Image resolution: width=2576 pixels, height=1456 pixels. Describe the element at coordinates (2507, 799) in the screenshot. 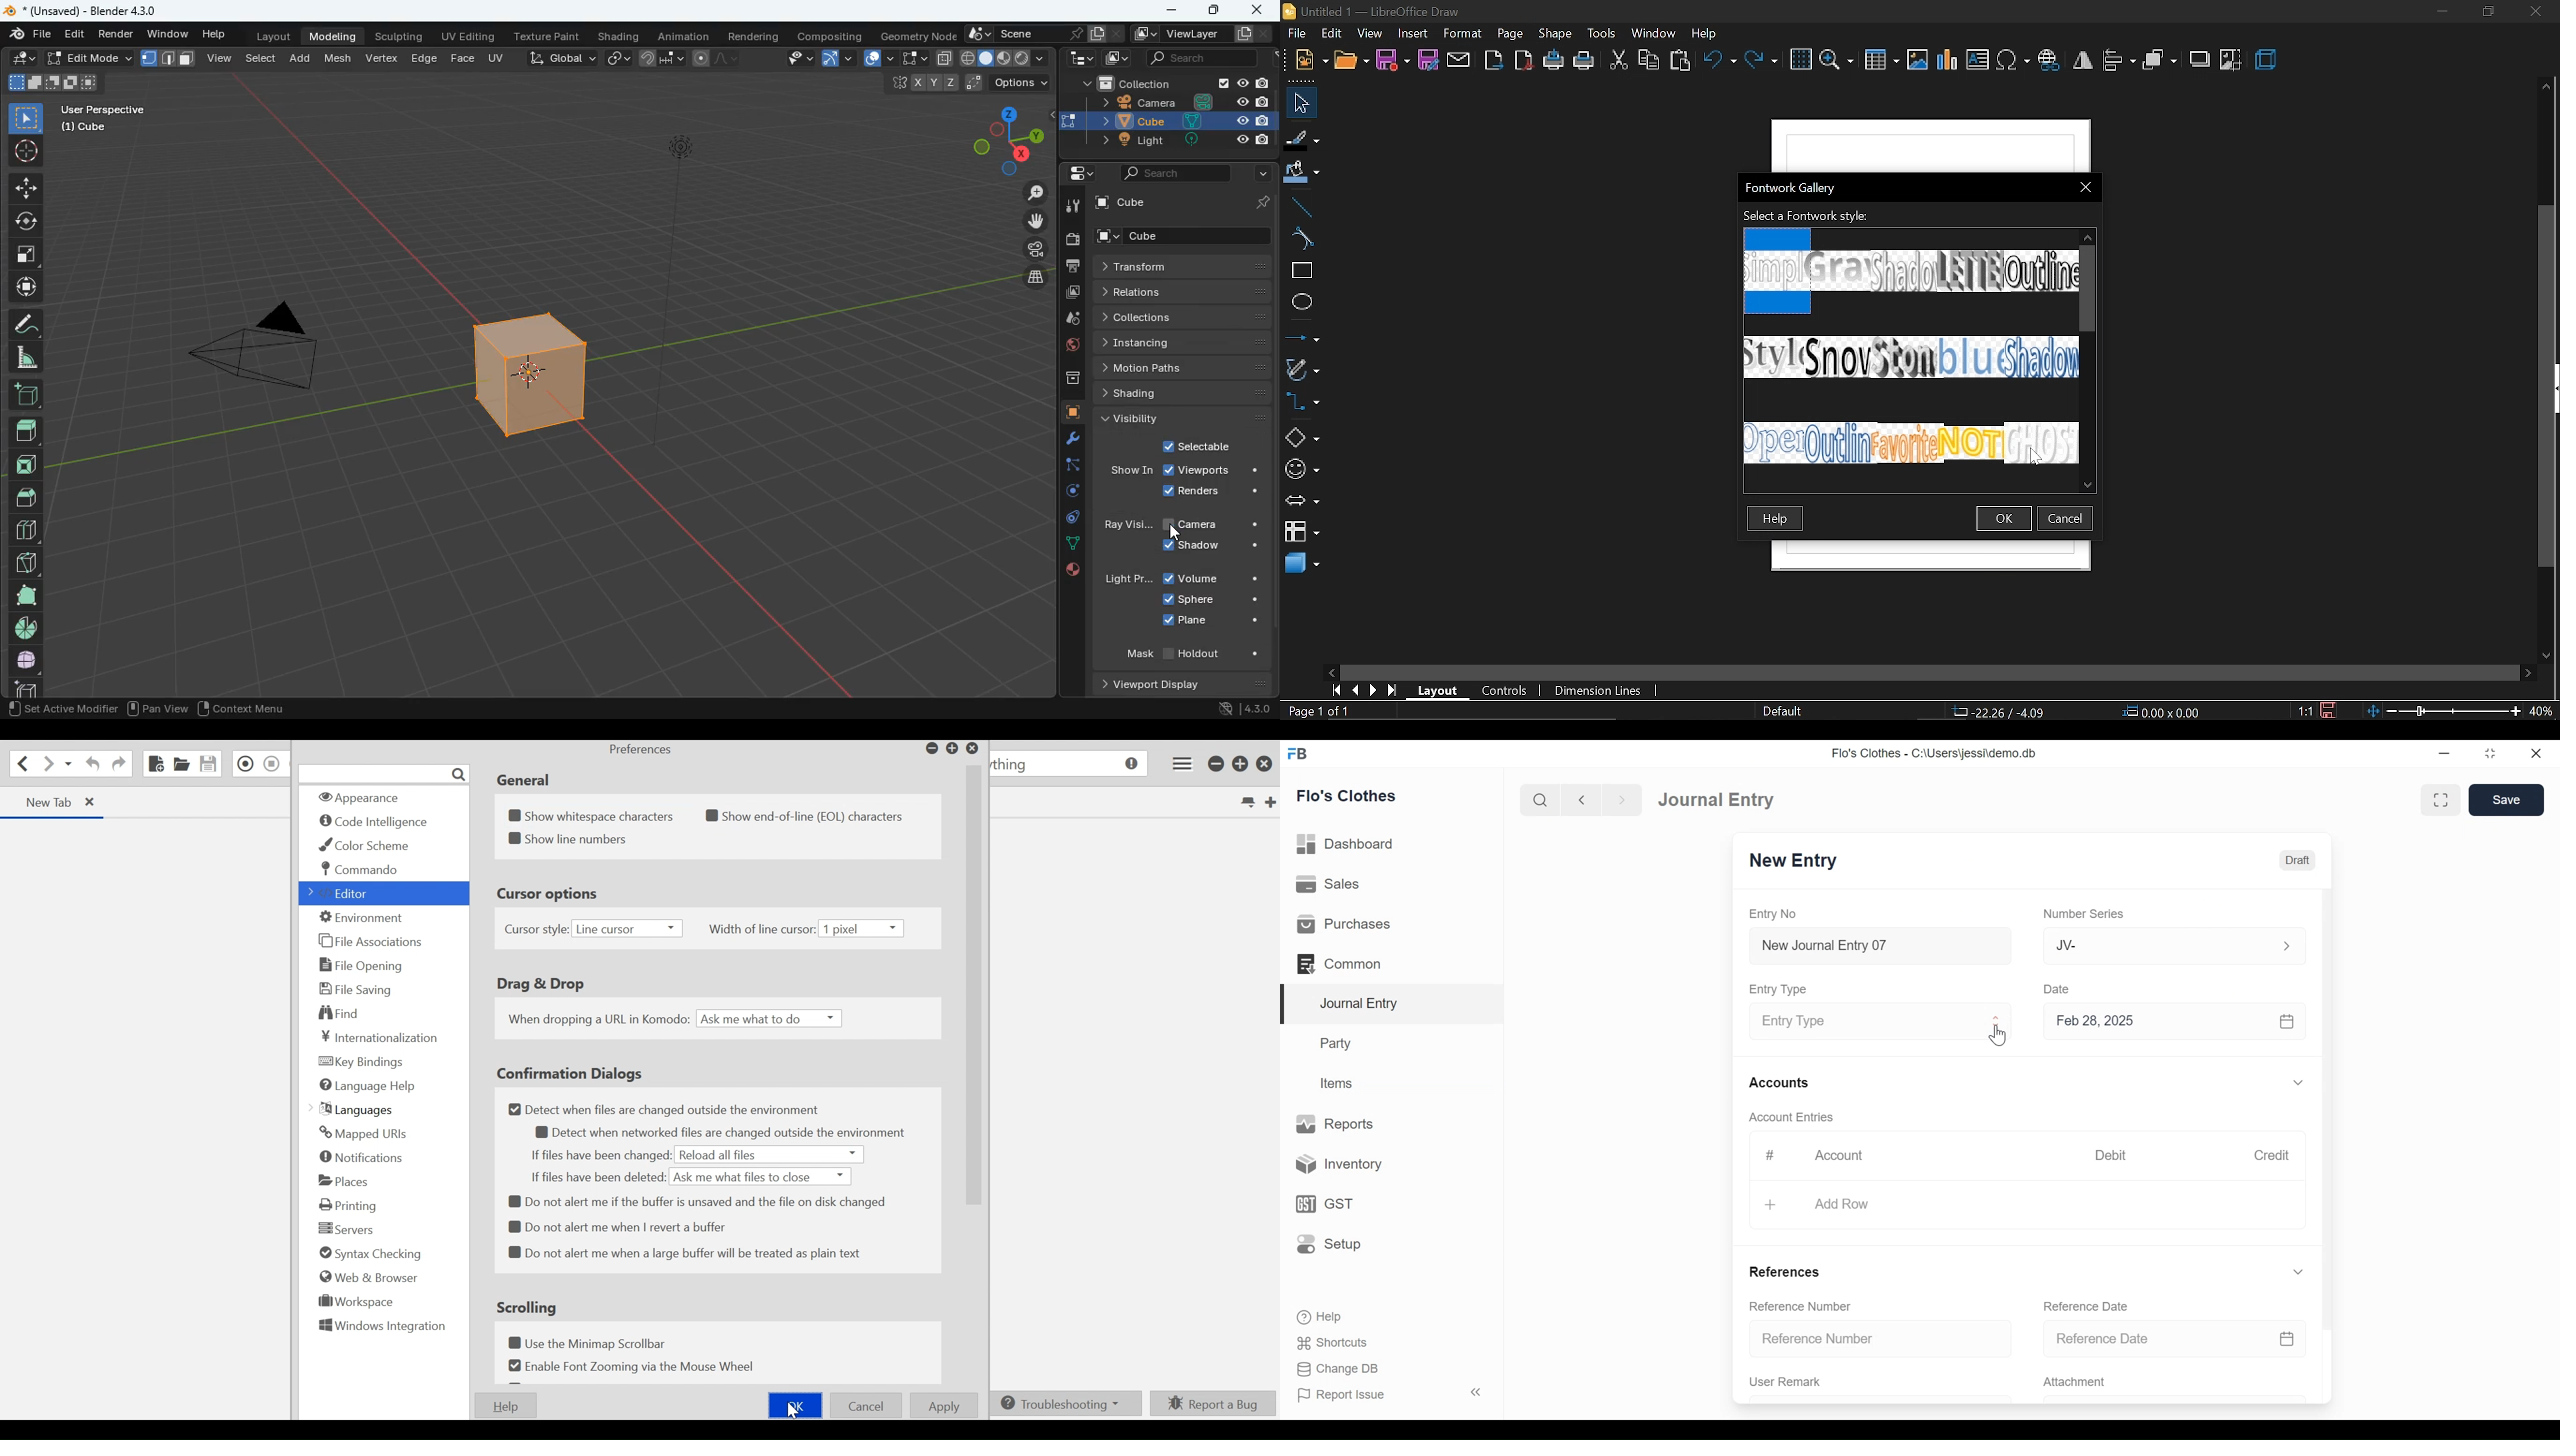

I see `Save` at that location.